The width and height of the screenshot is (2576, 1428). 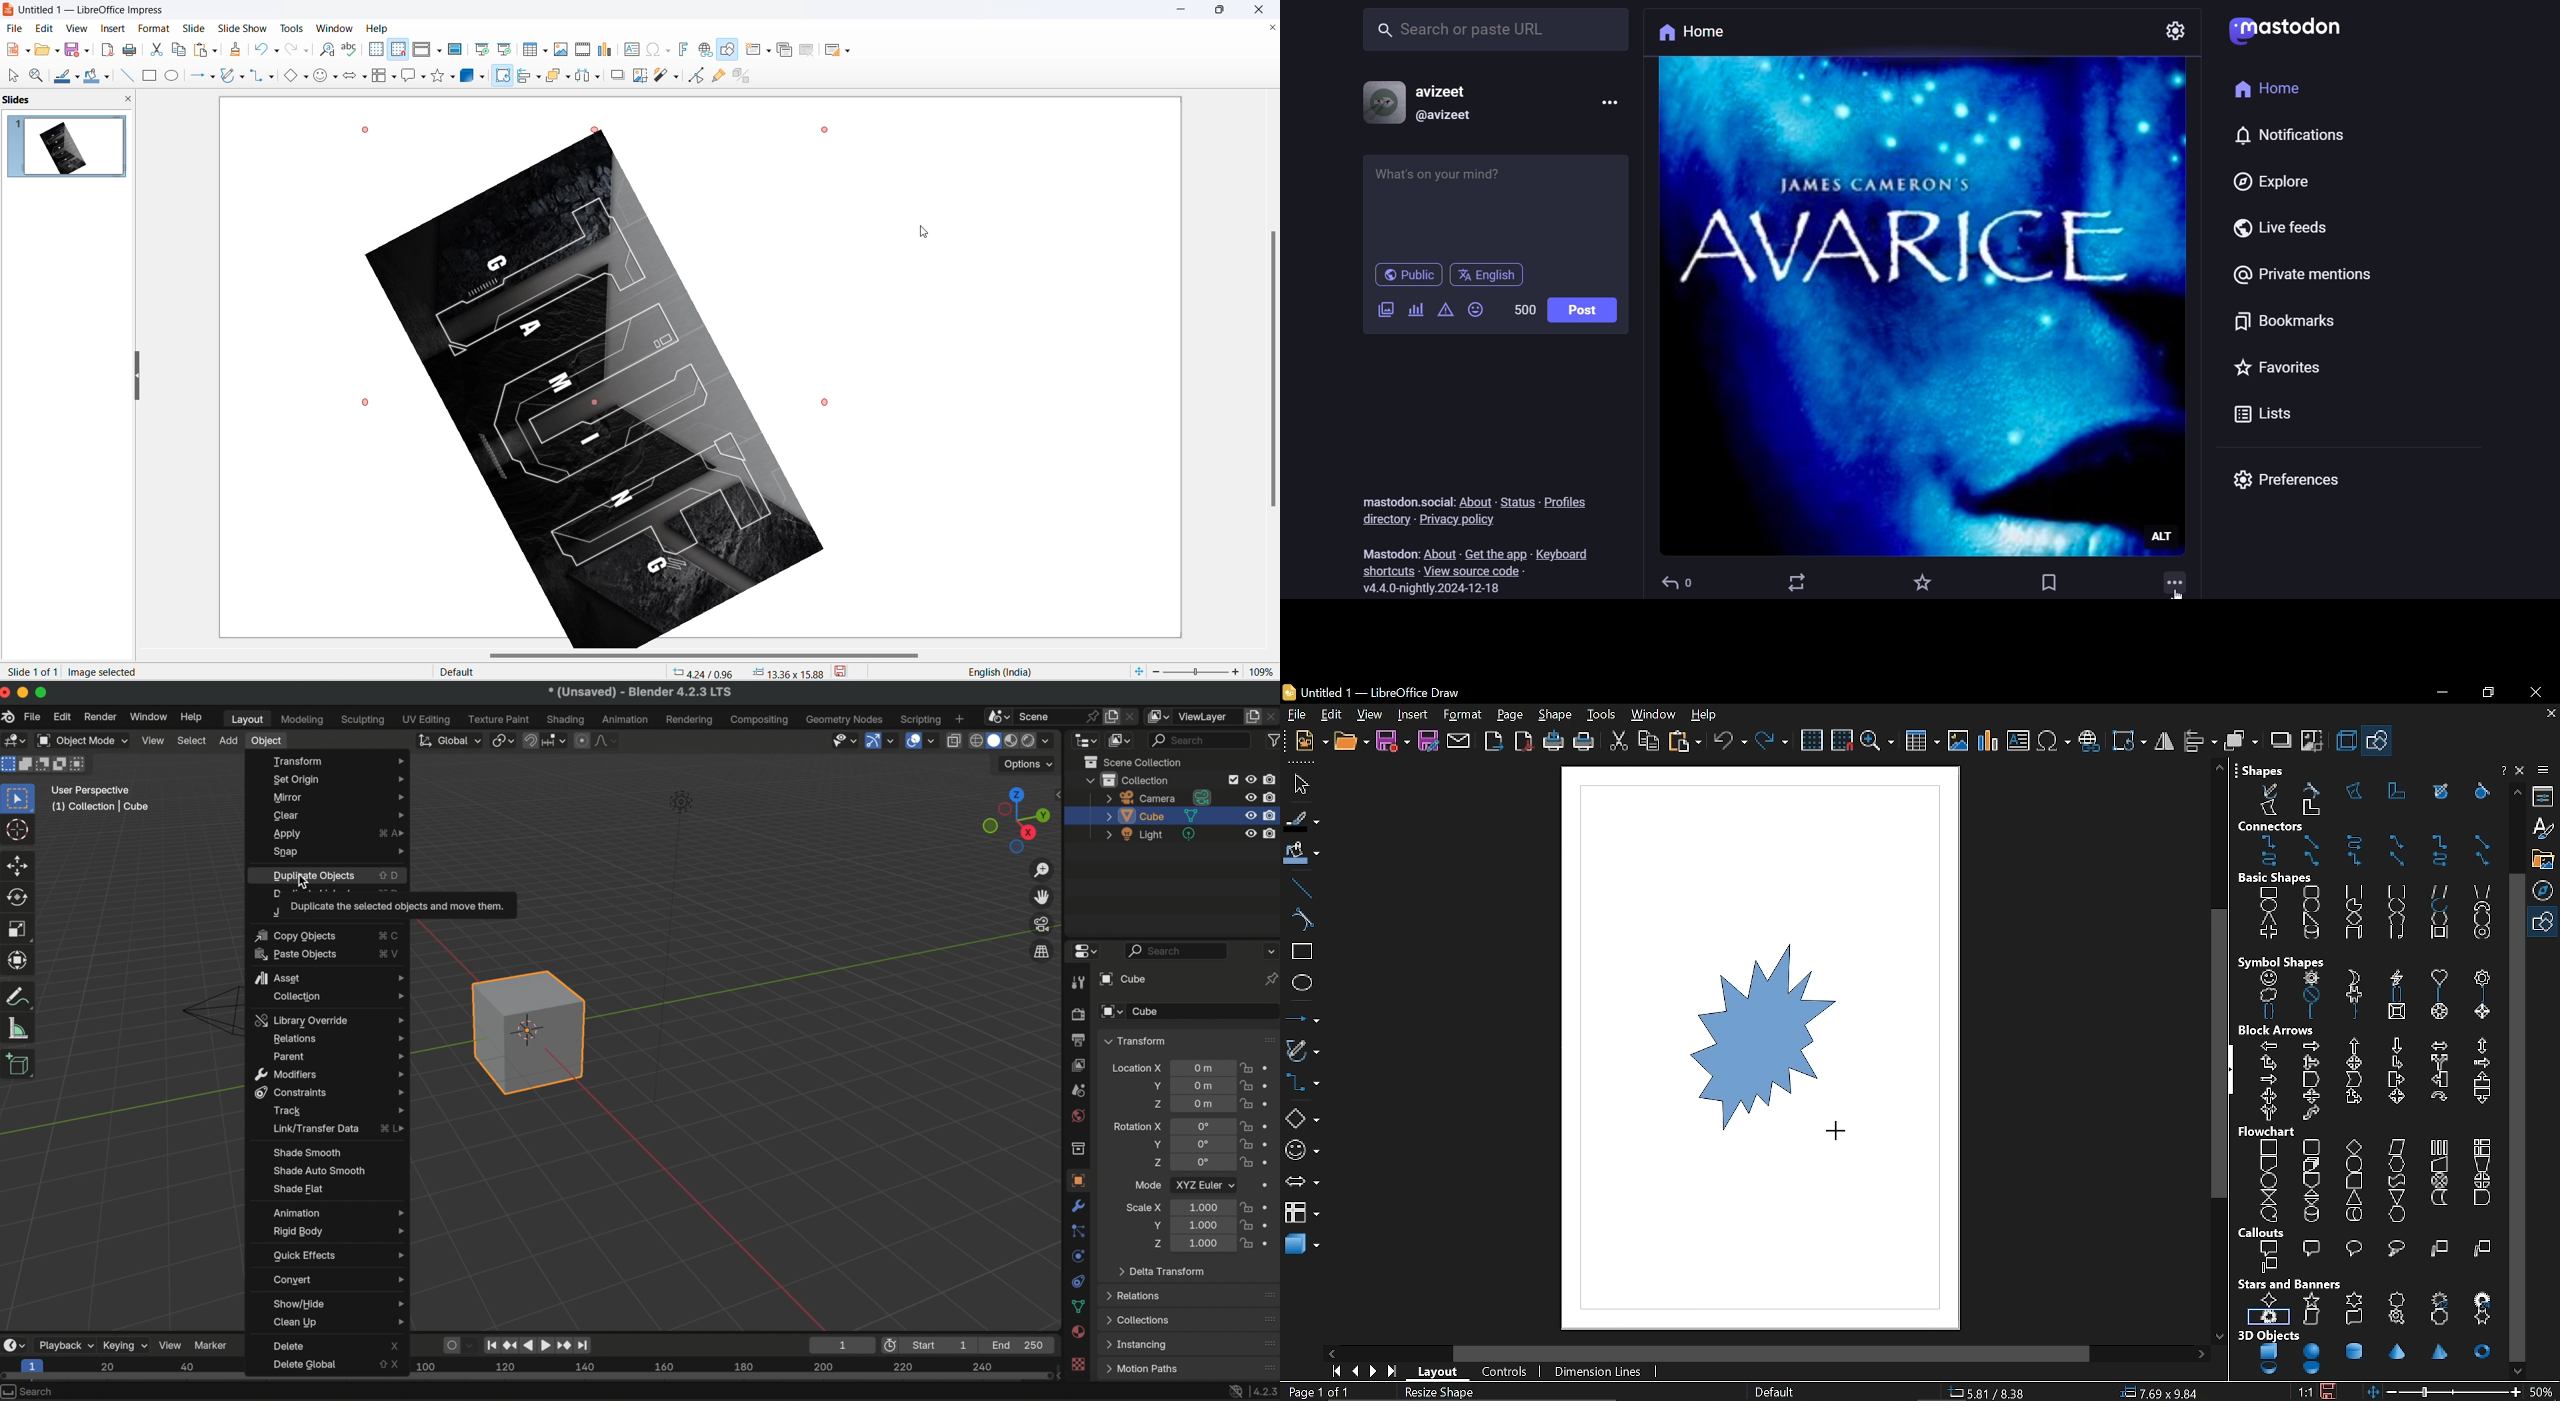 What do you see at coordinates (8, 693) in the screenshot?
I see `close` at bounding box center [8, 693].